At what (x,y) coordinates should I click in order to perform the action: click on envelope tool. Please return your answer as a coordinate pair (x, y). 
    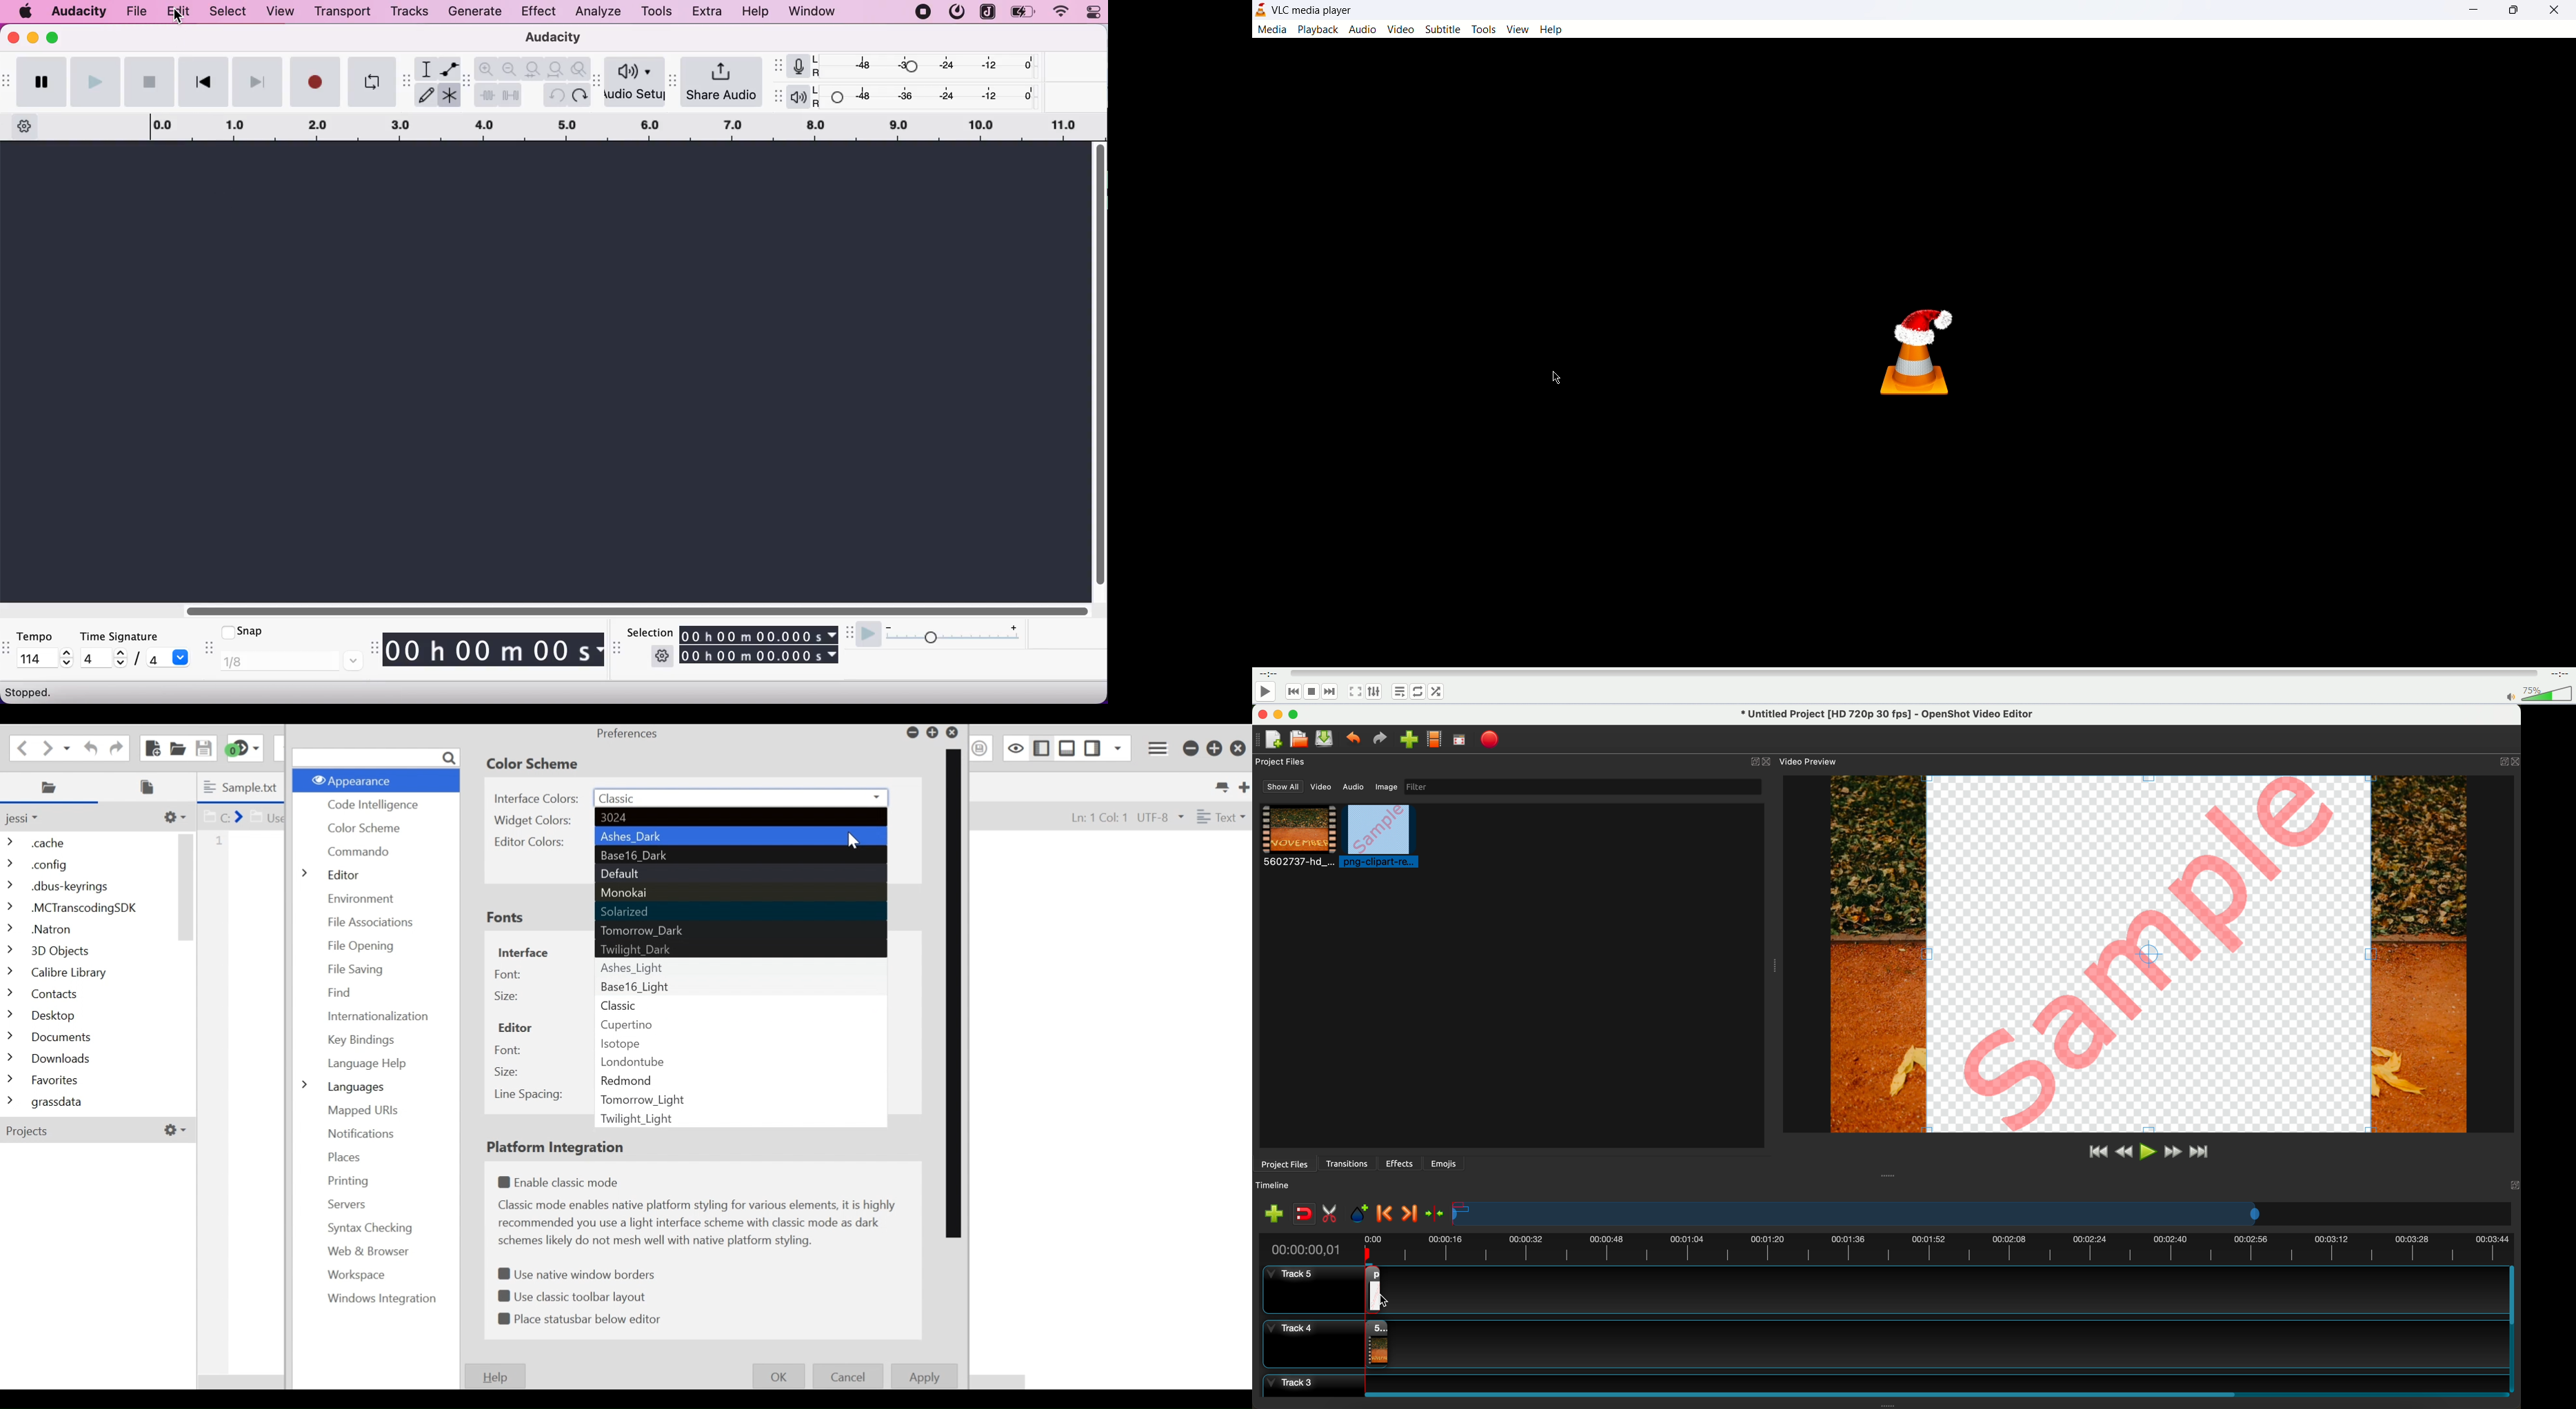
    Looking at the image, I should click on (448, 67).